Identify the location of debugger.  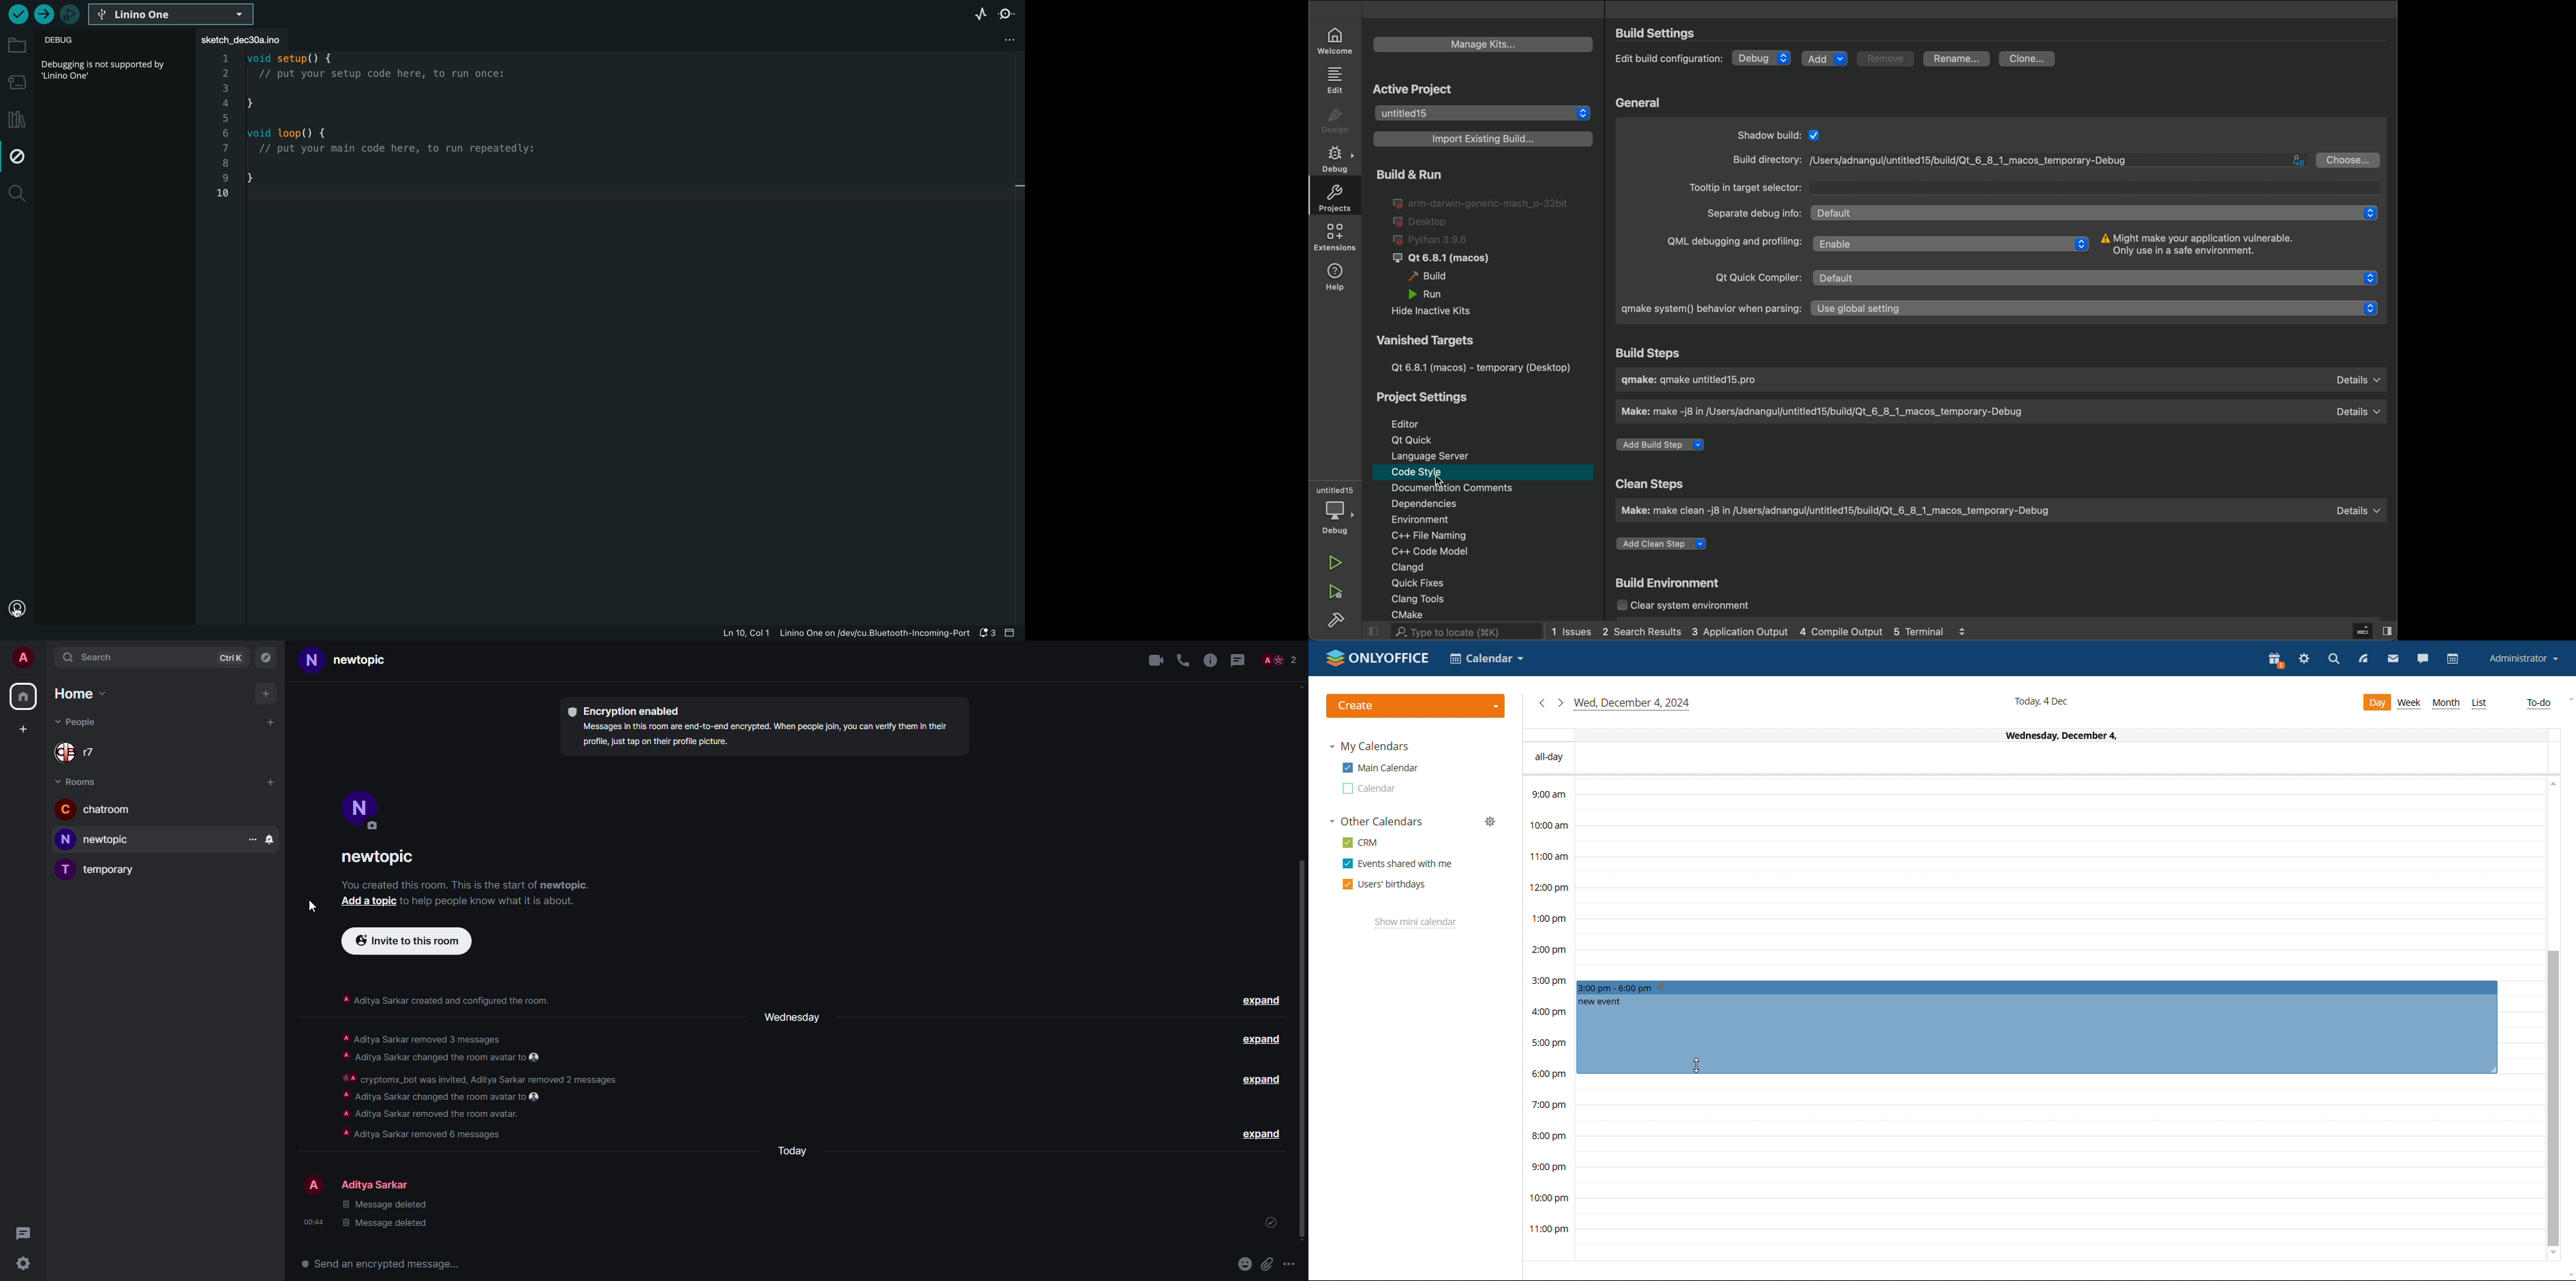
(70, 15).